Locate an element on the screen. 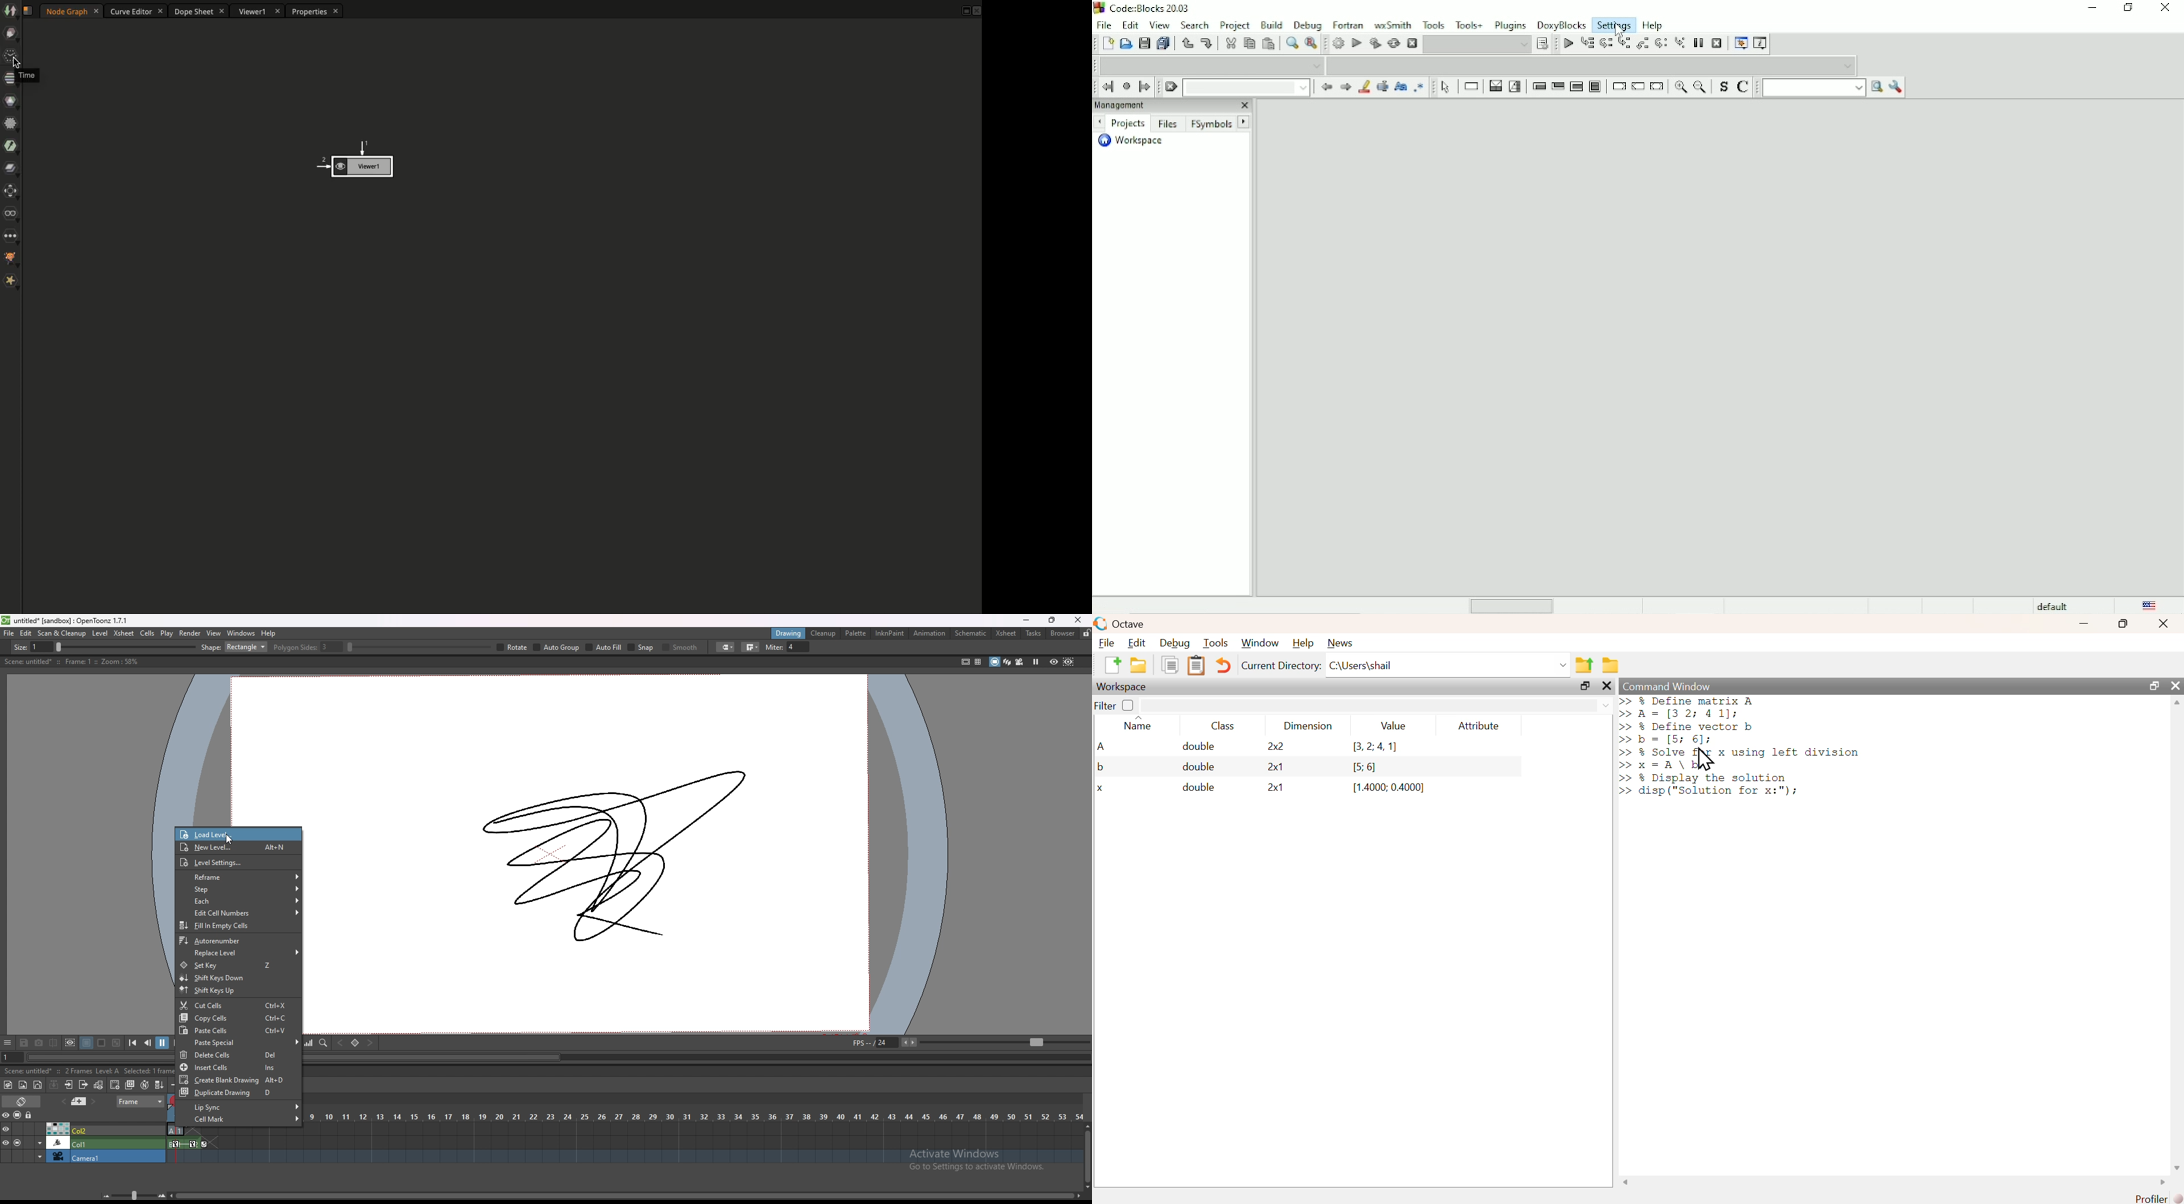 This screenshot has width=2184, height=1204. options is located at coordinates (7, 1044).